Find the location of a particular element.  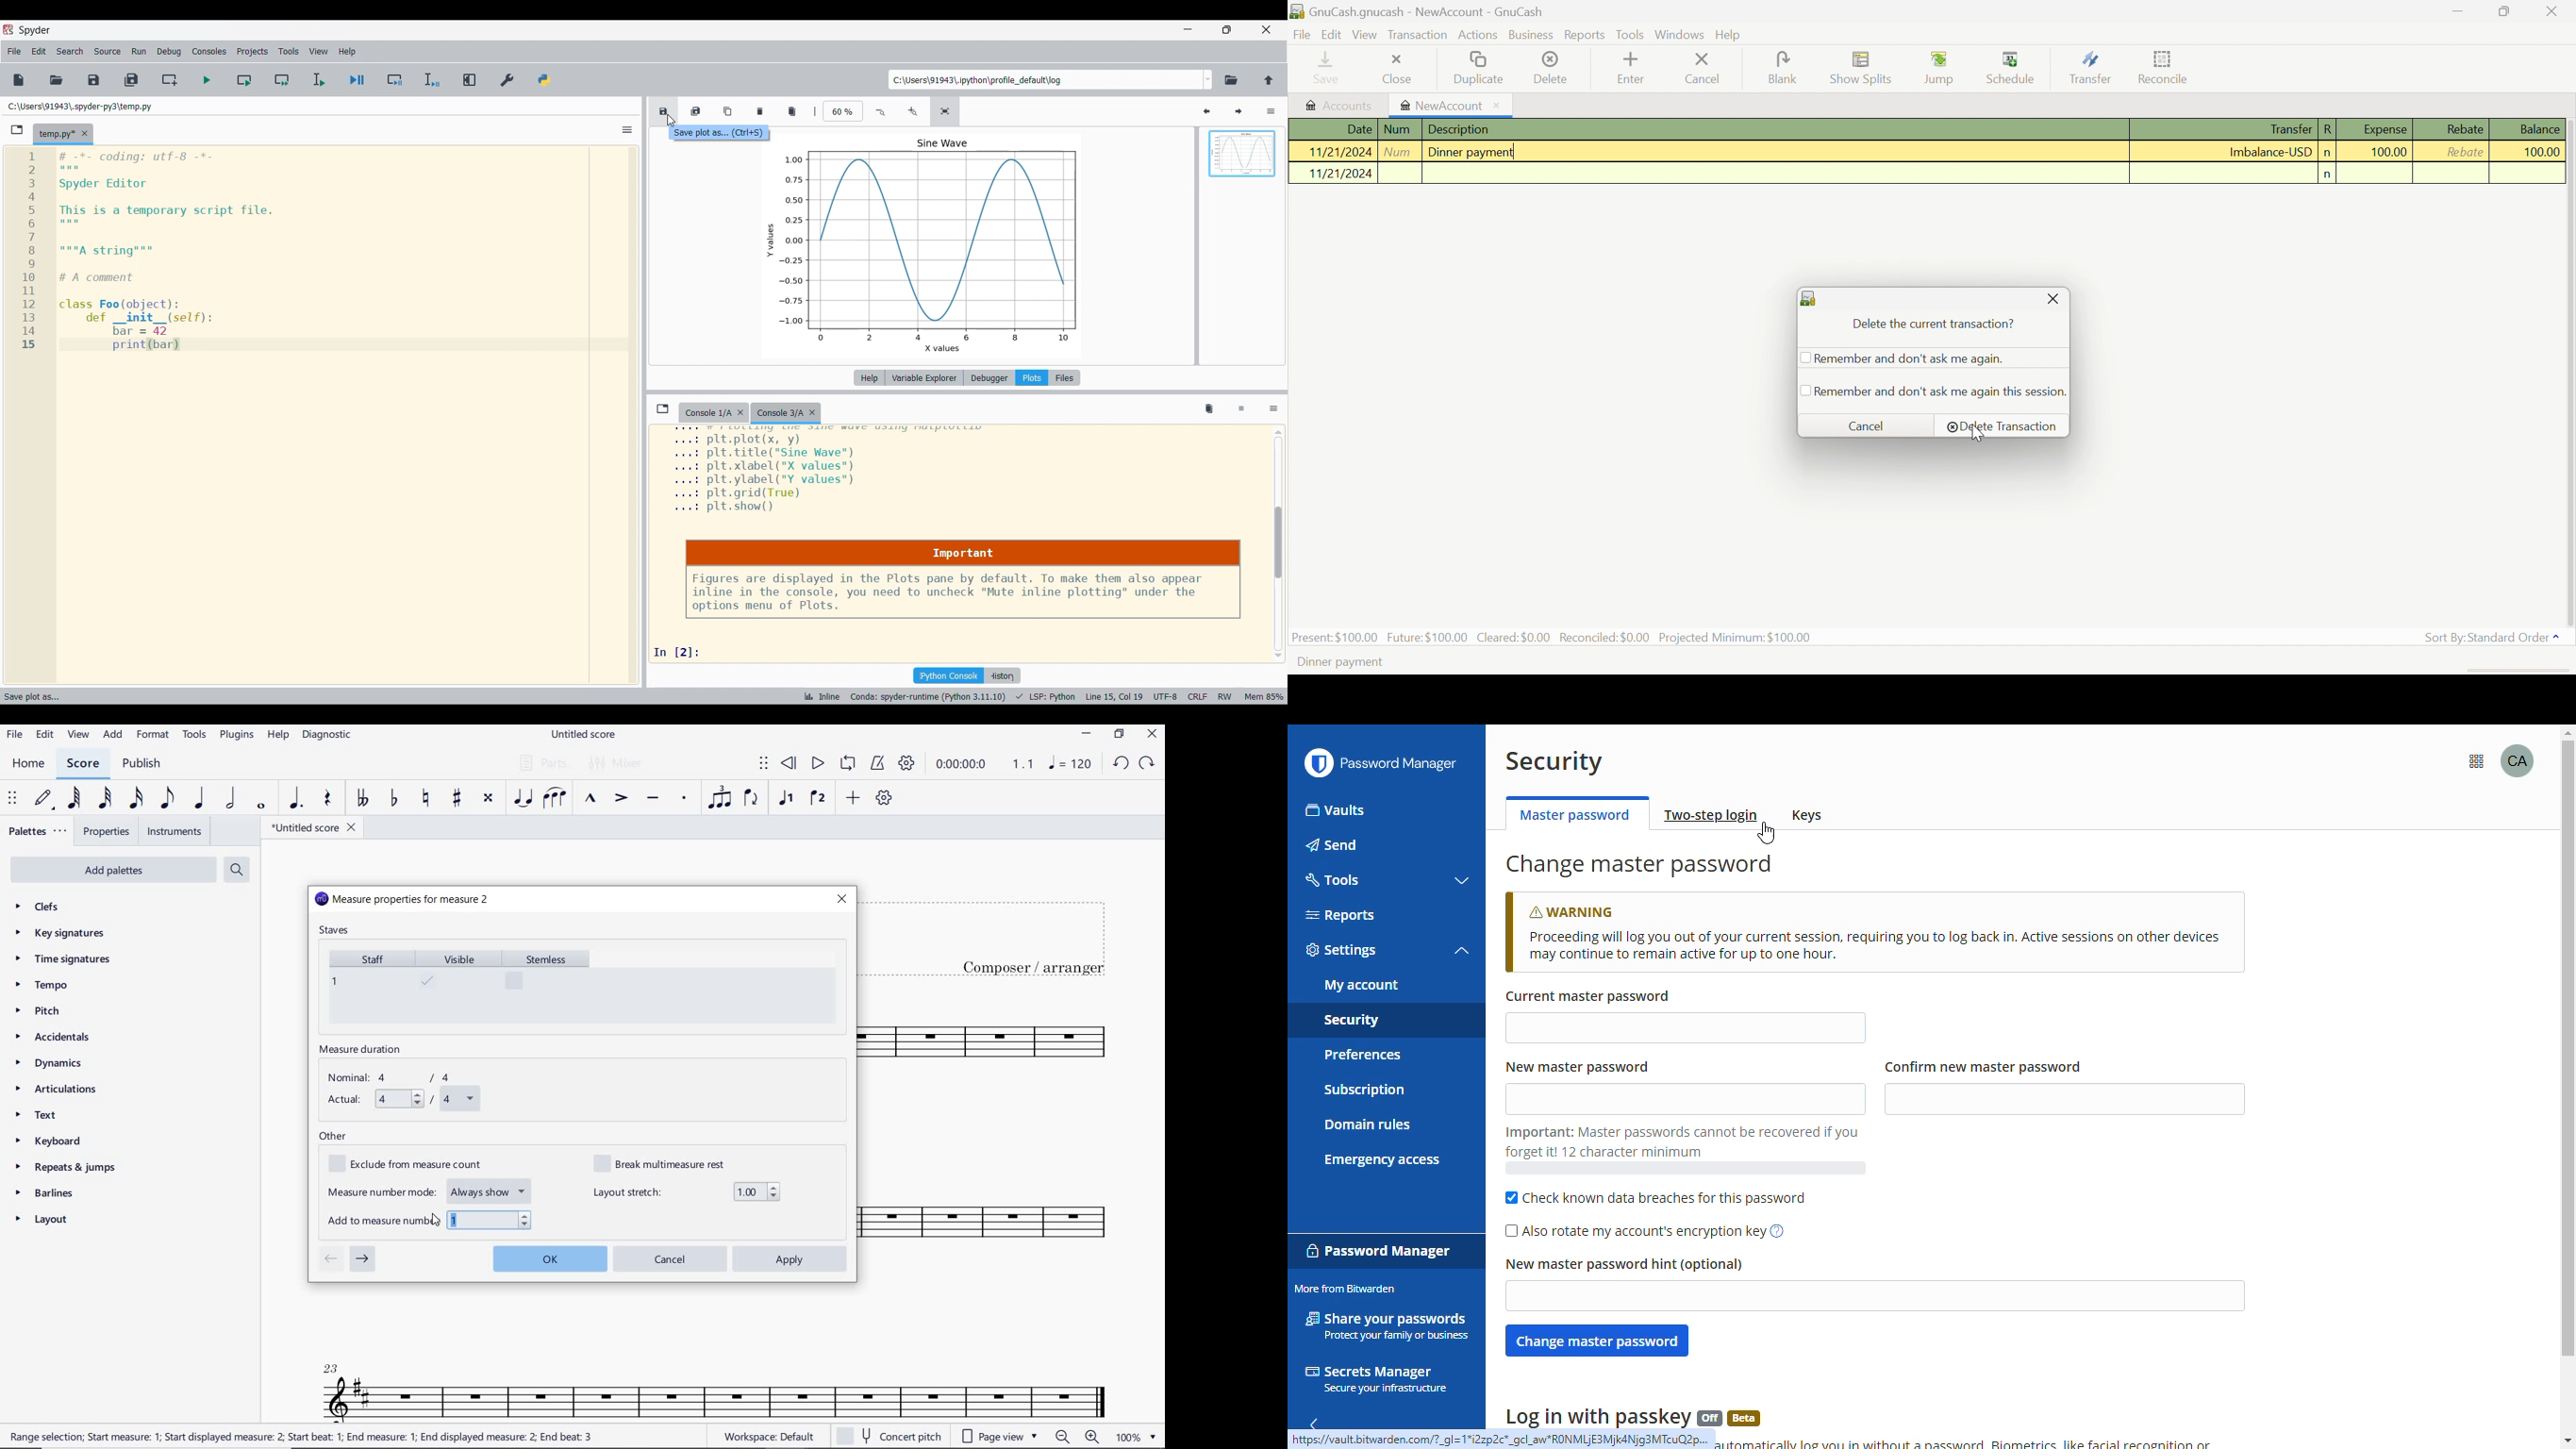

PUBLISH is located at coordinates (142, 765).